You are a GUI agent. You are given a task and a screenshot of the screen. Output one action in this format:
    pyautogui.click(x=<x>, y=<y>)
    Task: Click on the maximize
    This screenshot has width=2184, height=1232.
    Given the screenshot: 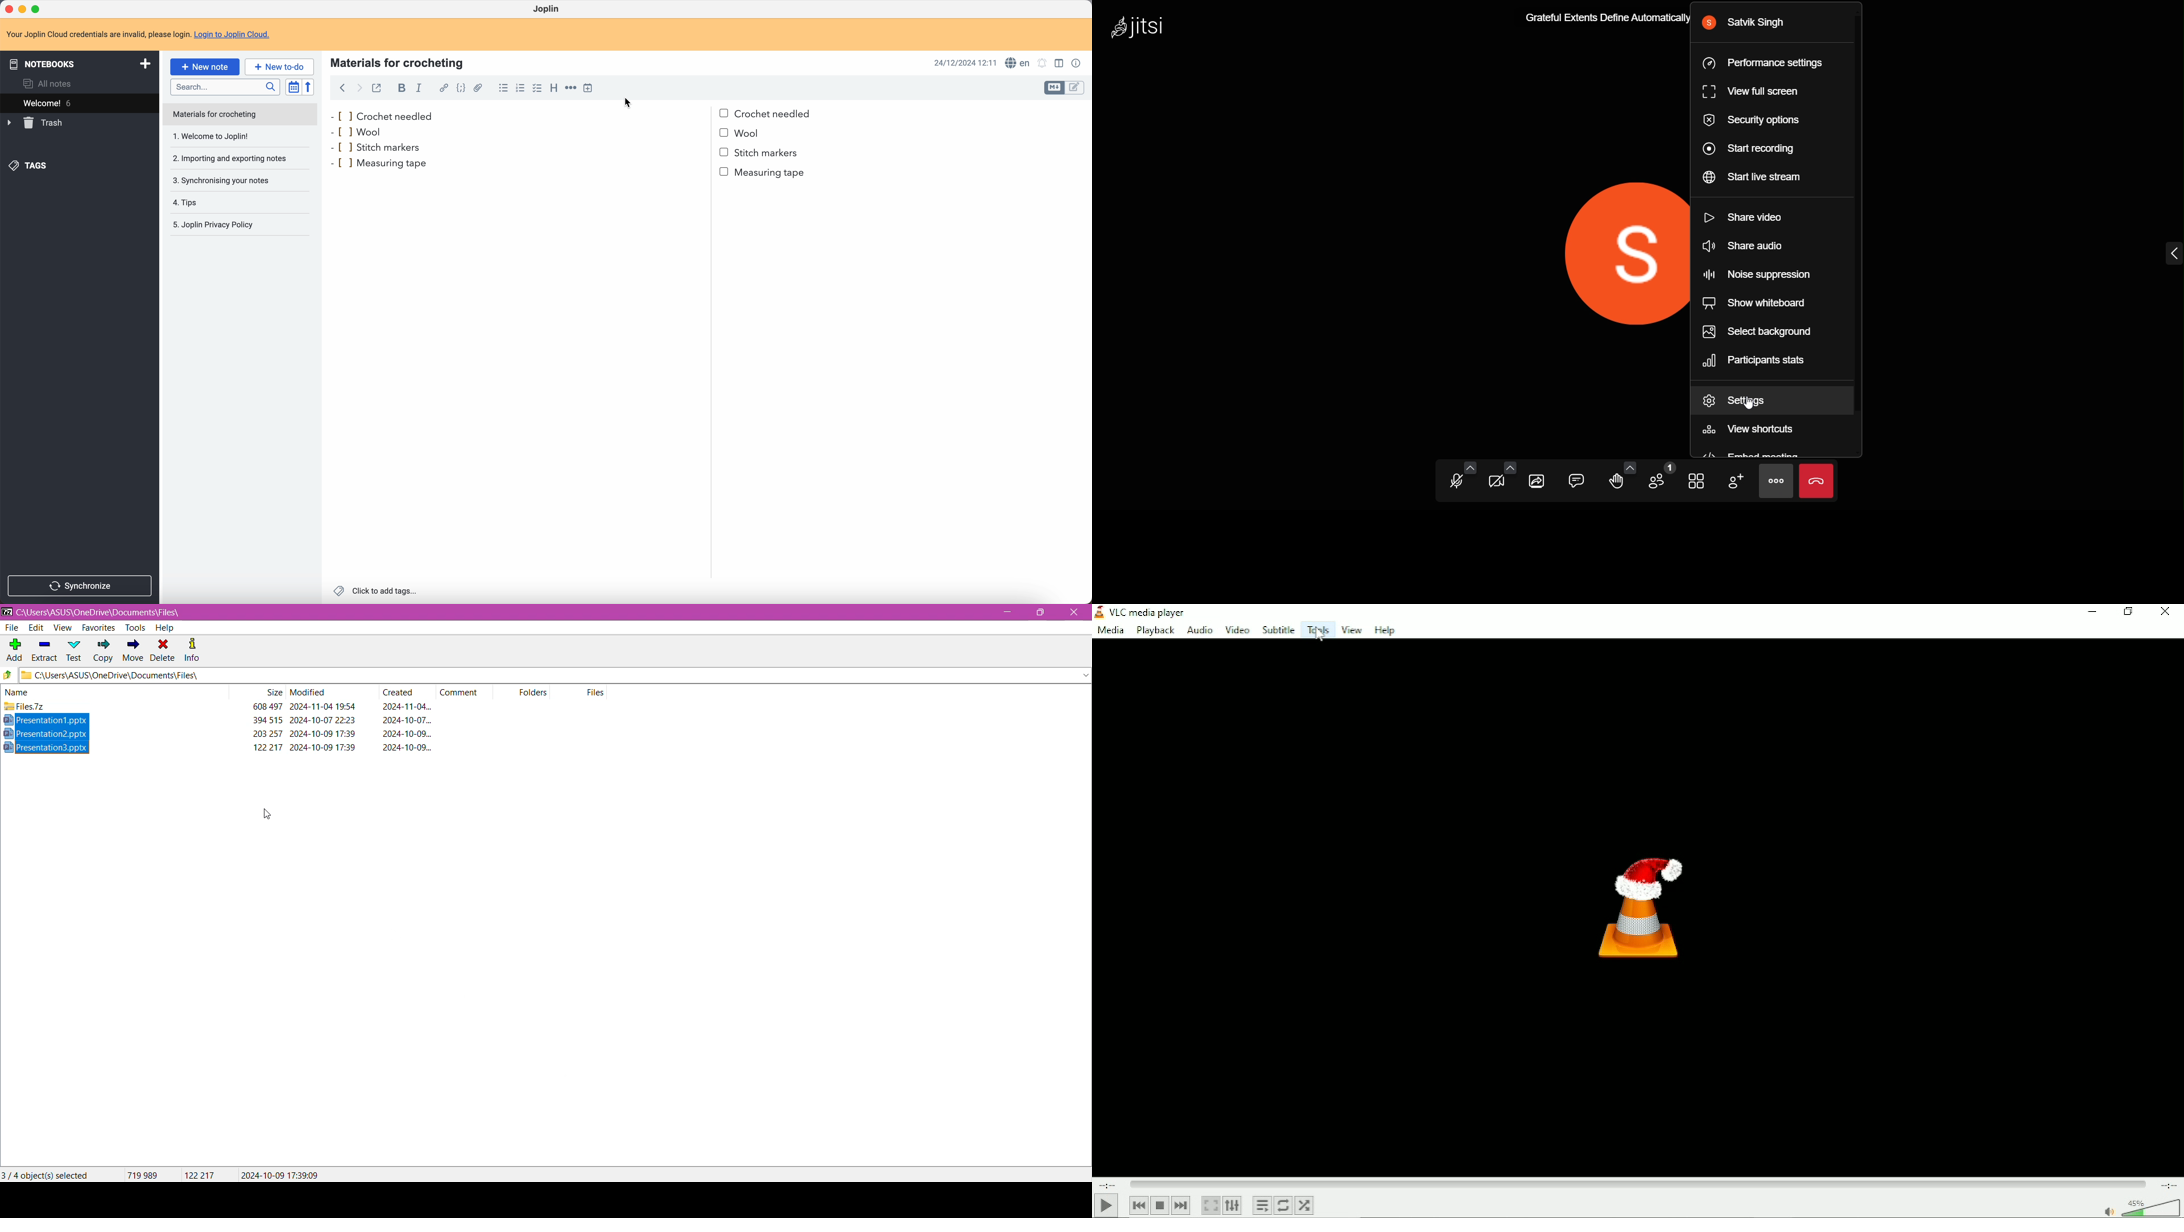 What is the action you would take?
    pyautogui.click(x=38, y=9)
    